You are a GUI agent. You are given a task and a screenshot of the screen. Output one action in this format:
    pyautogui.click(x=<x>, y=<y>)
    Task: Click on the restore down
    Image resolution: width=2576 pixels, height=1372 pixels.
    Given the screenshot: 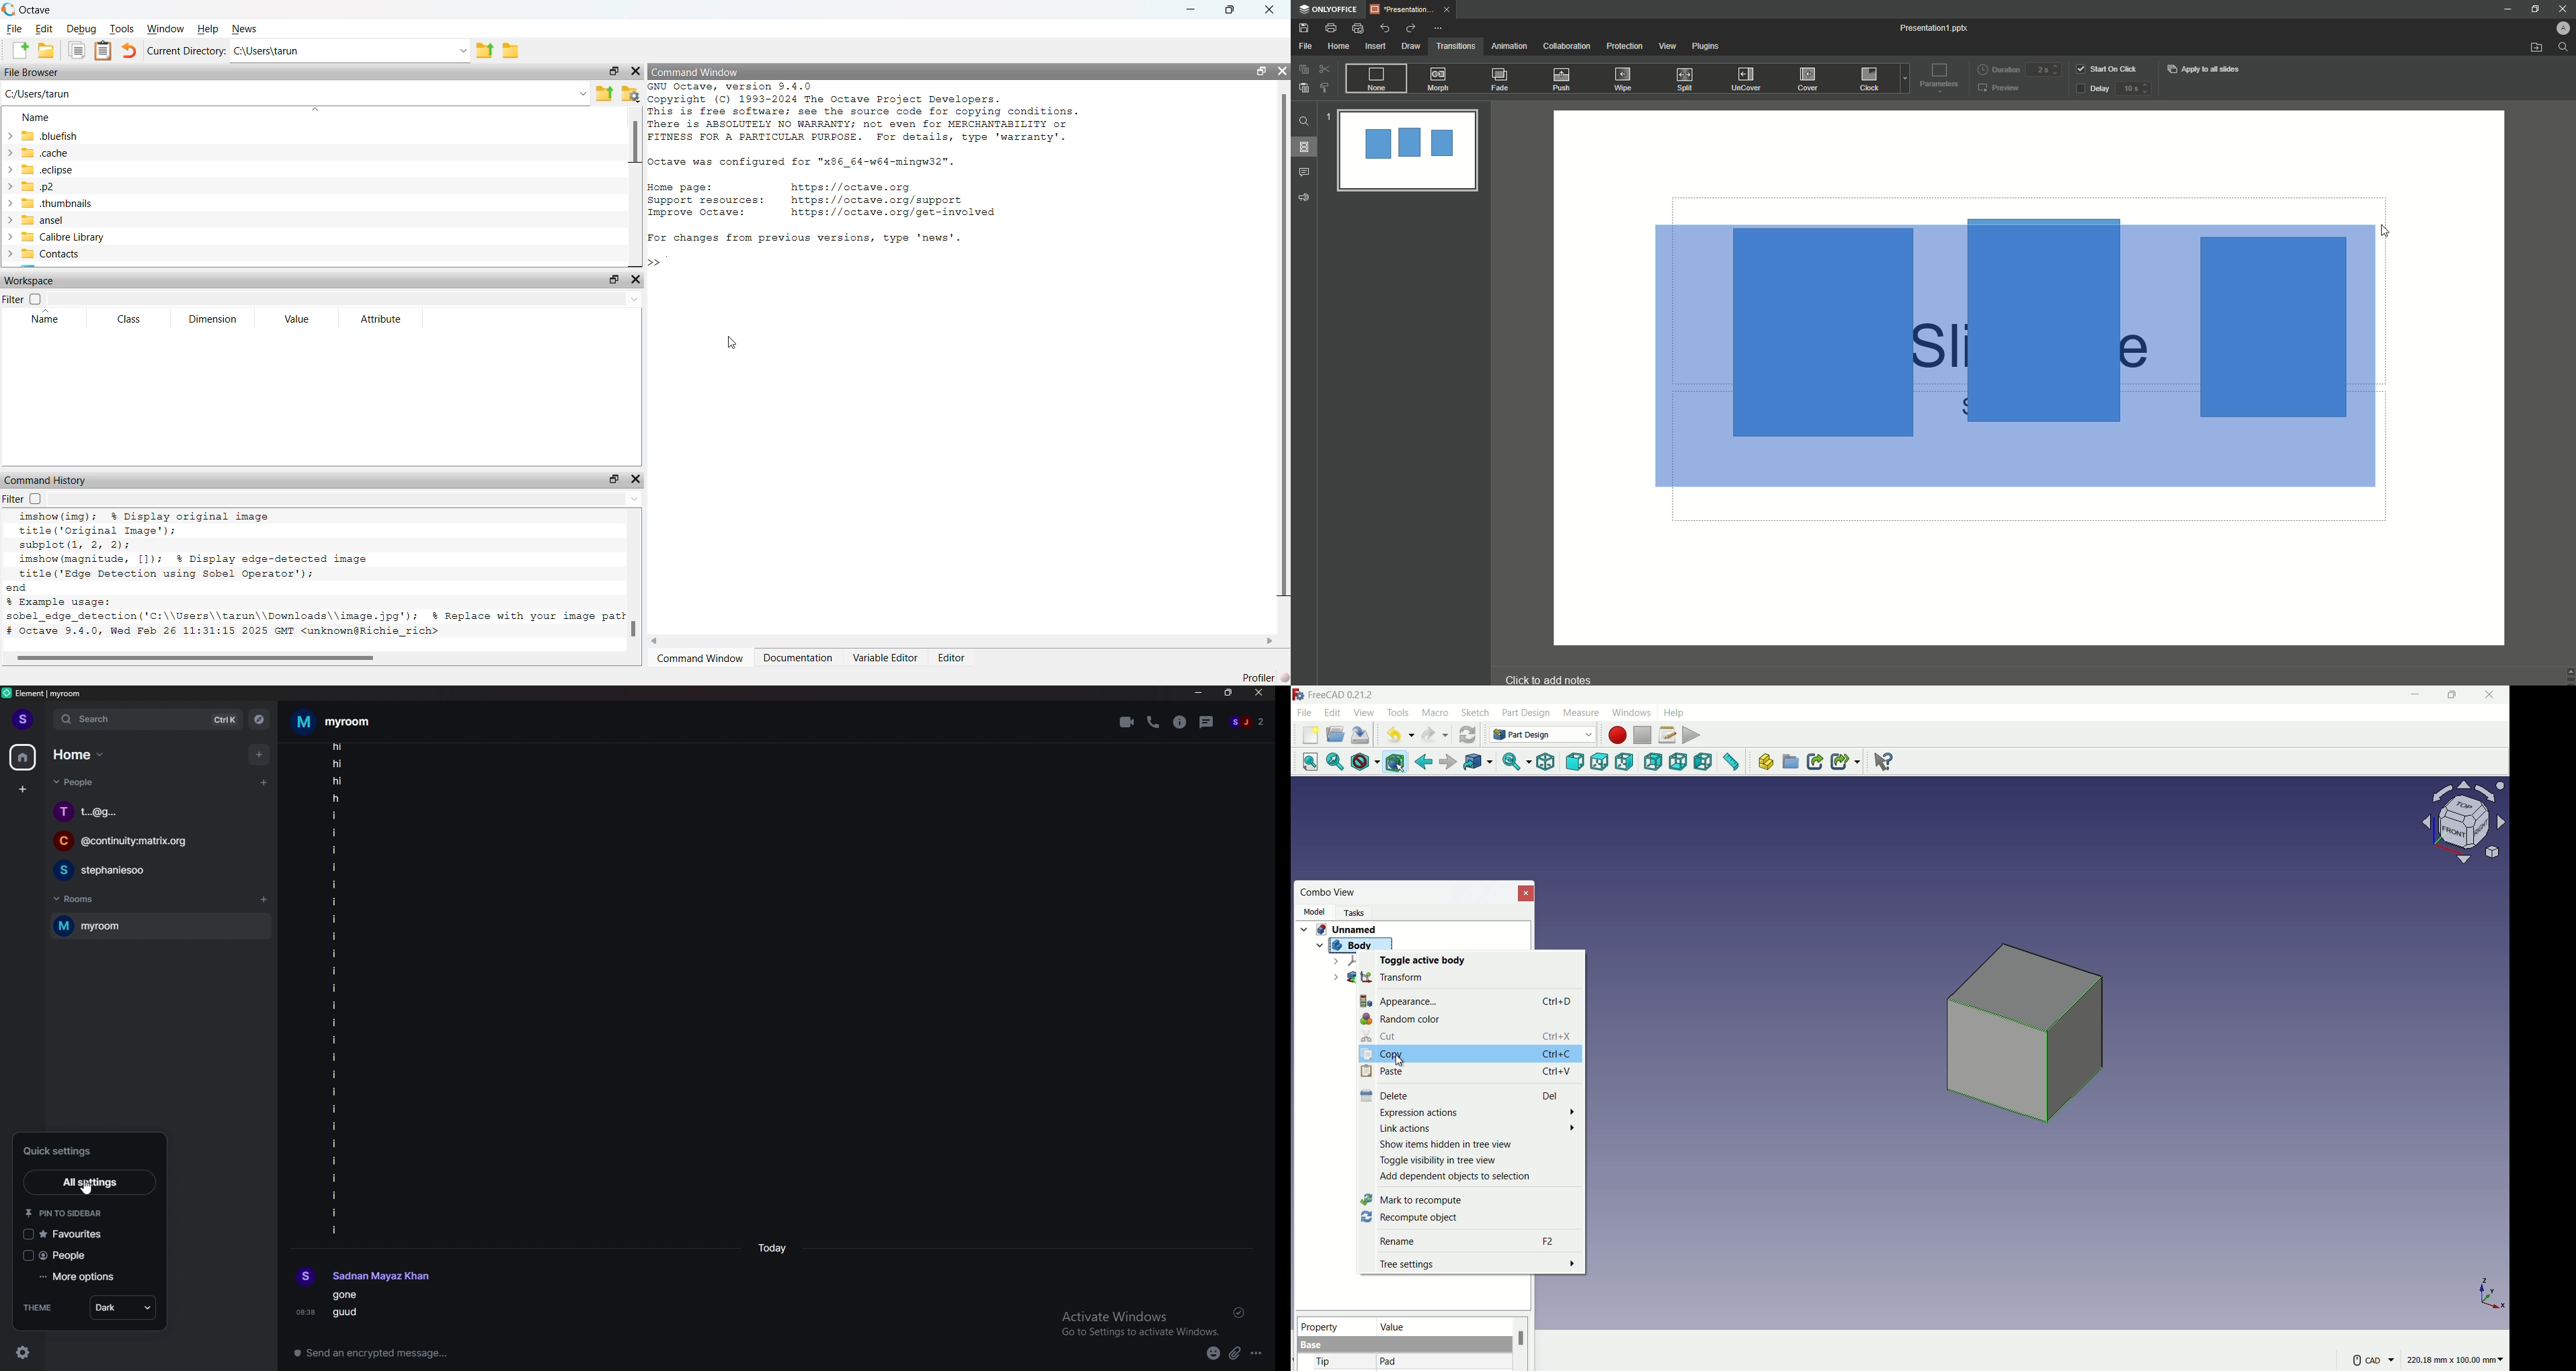 What is the action you would take?
    pyautogui.click(x=615, y=479)
    